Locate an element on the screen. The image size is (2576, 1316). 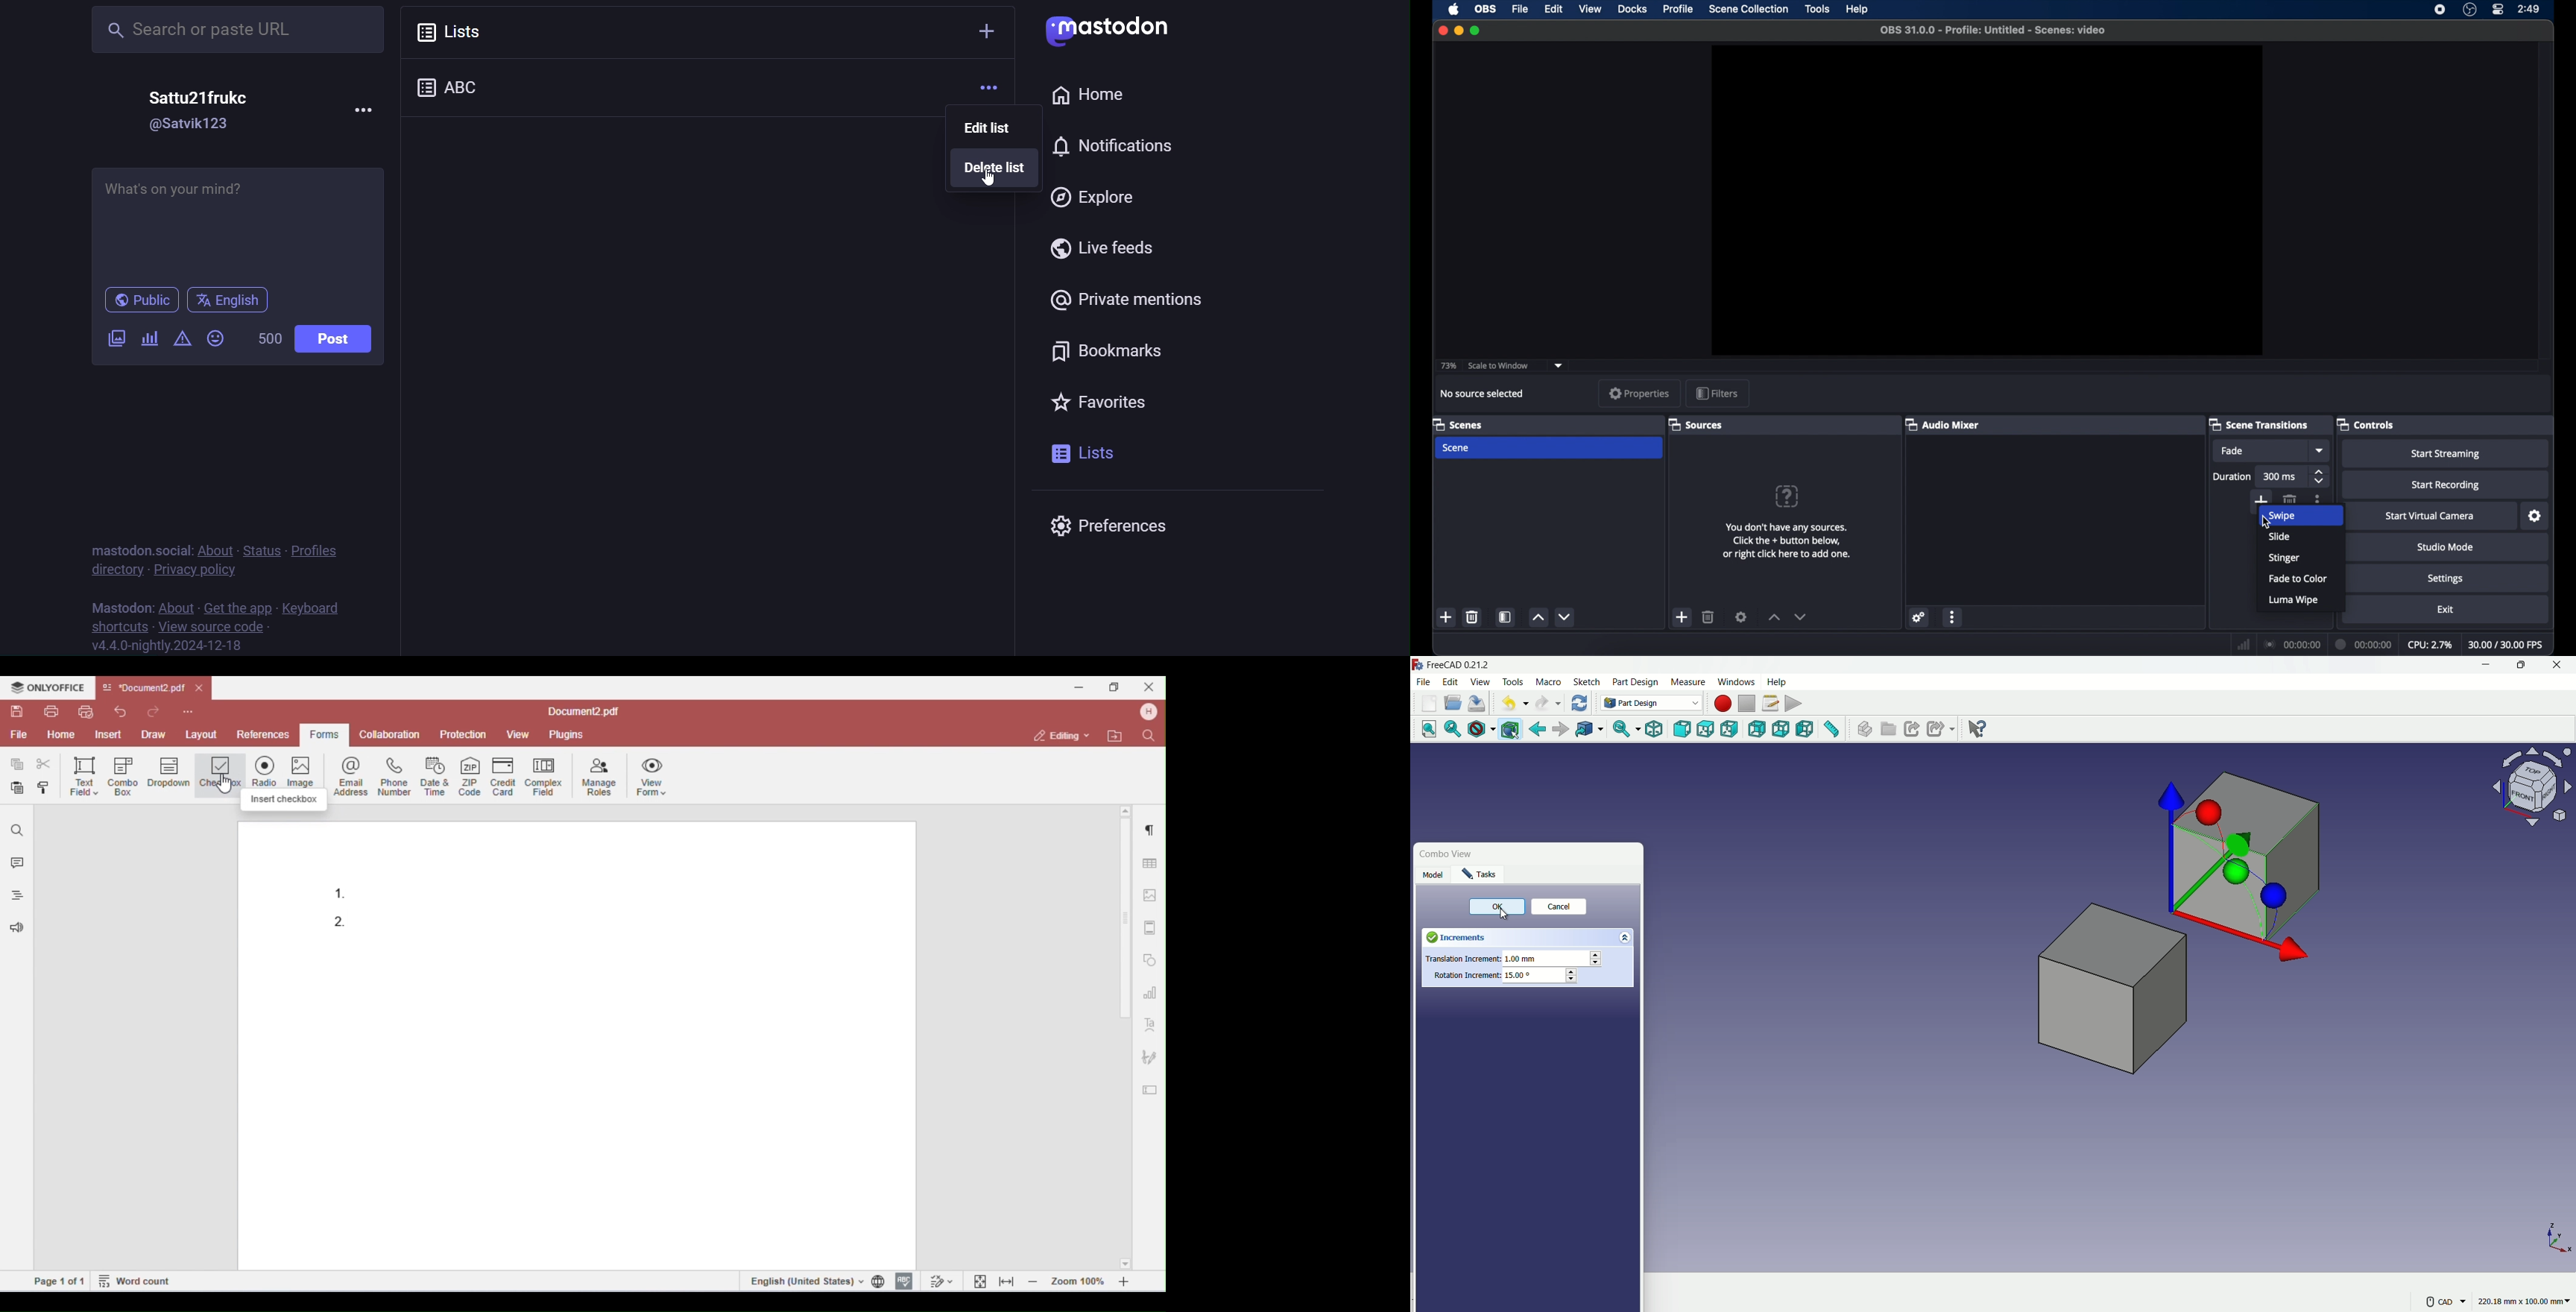
file name is located at coordinates (1993, 30).